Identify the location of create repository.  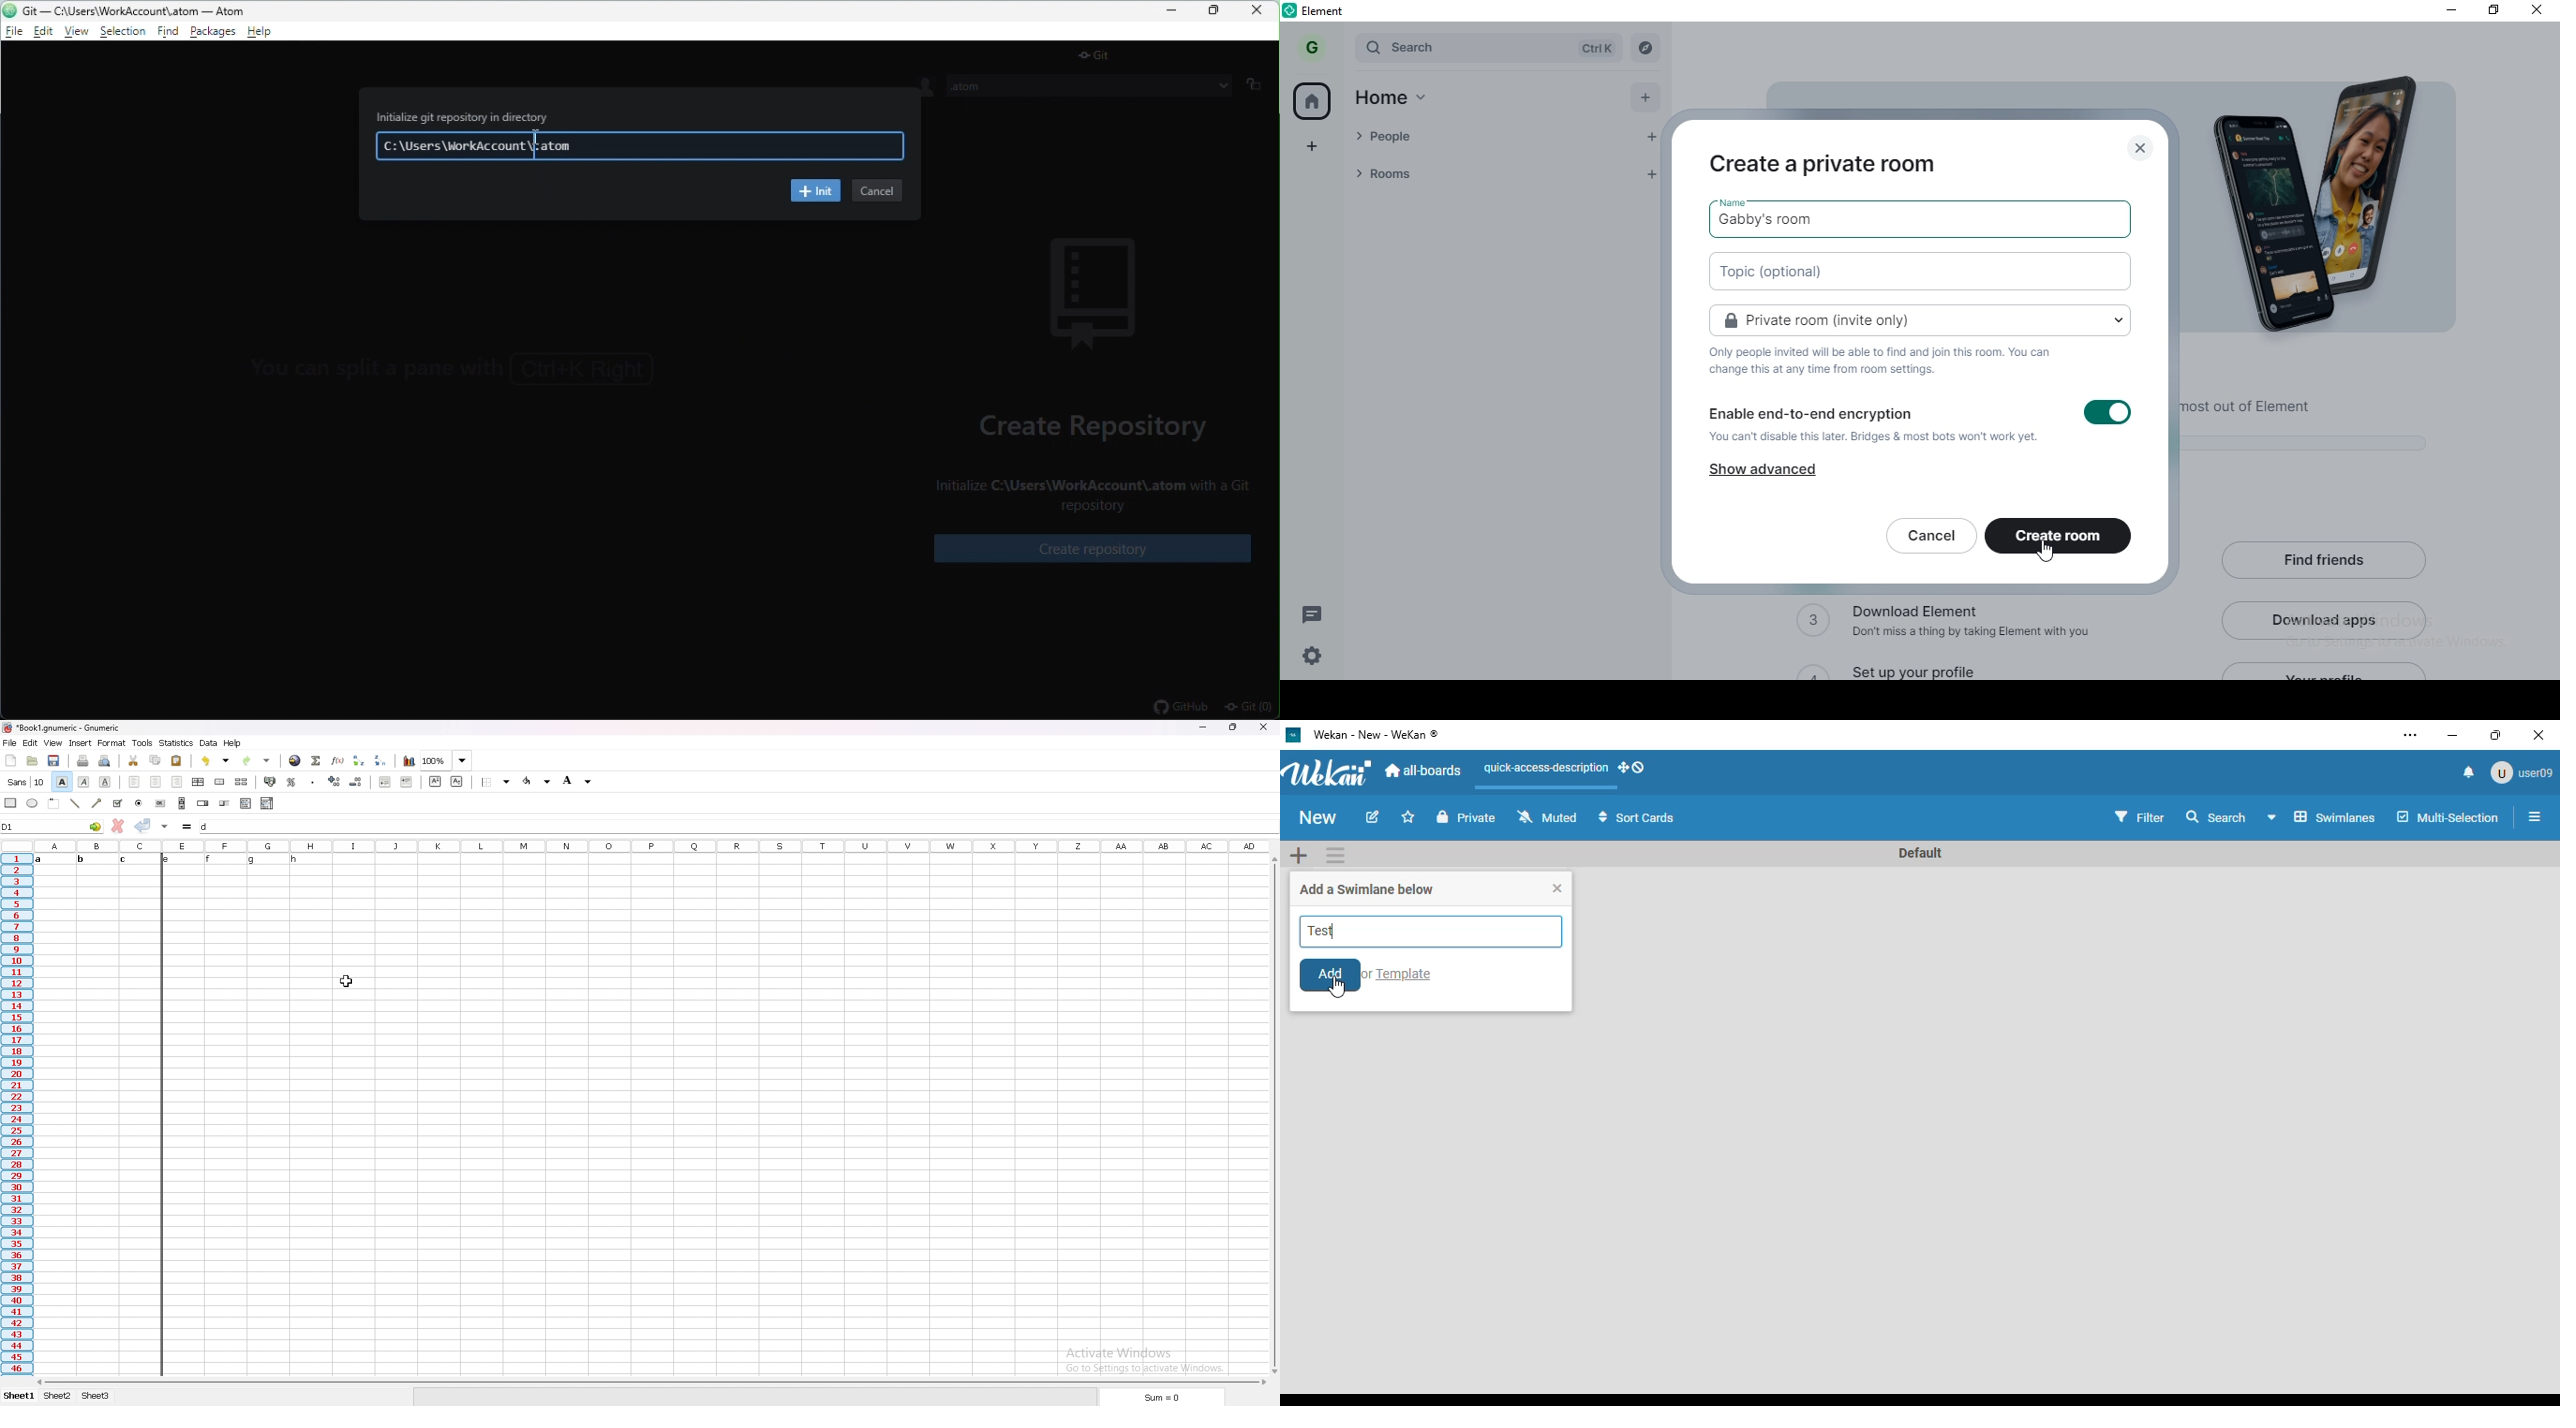
(1097, 425).